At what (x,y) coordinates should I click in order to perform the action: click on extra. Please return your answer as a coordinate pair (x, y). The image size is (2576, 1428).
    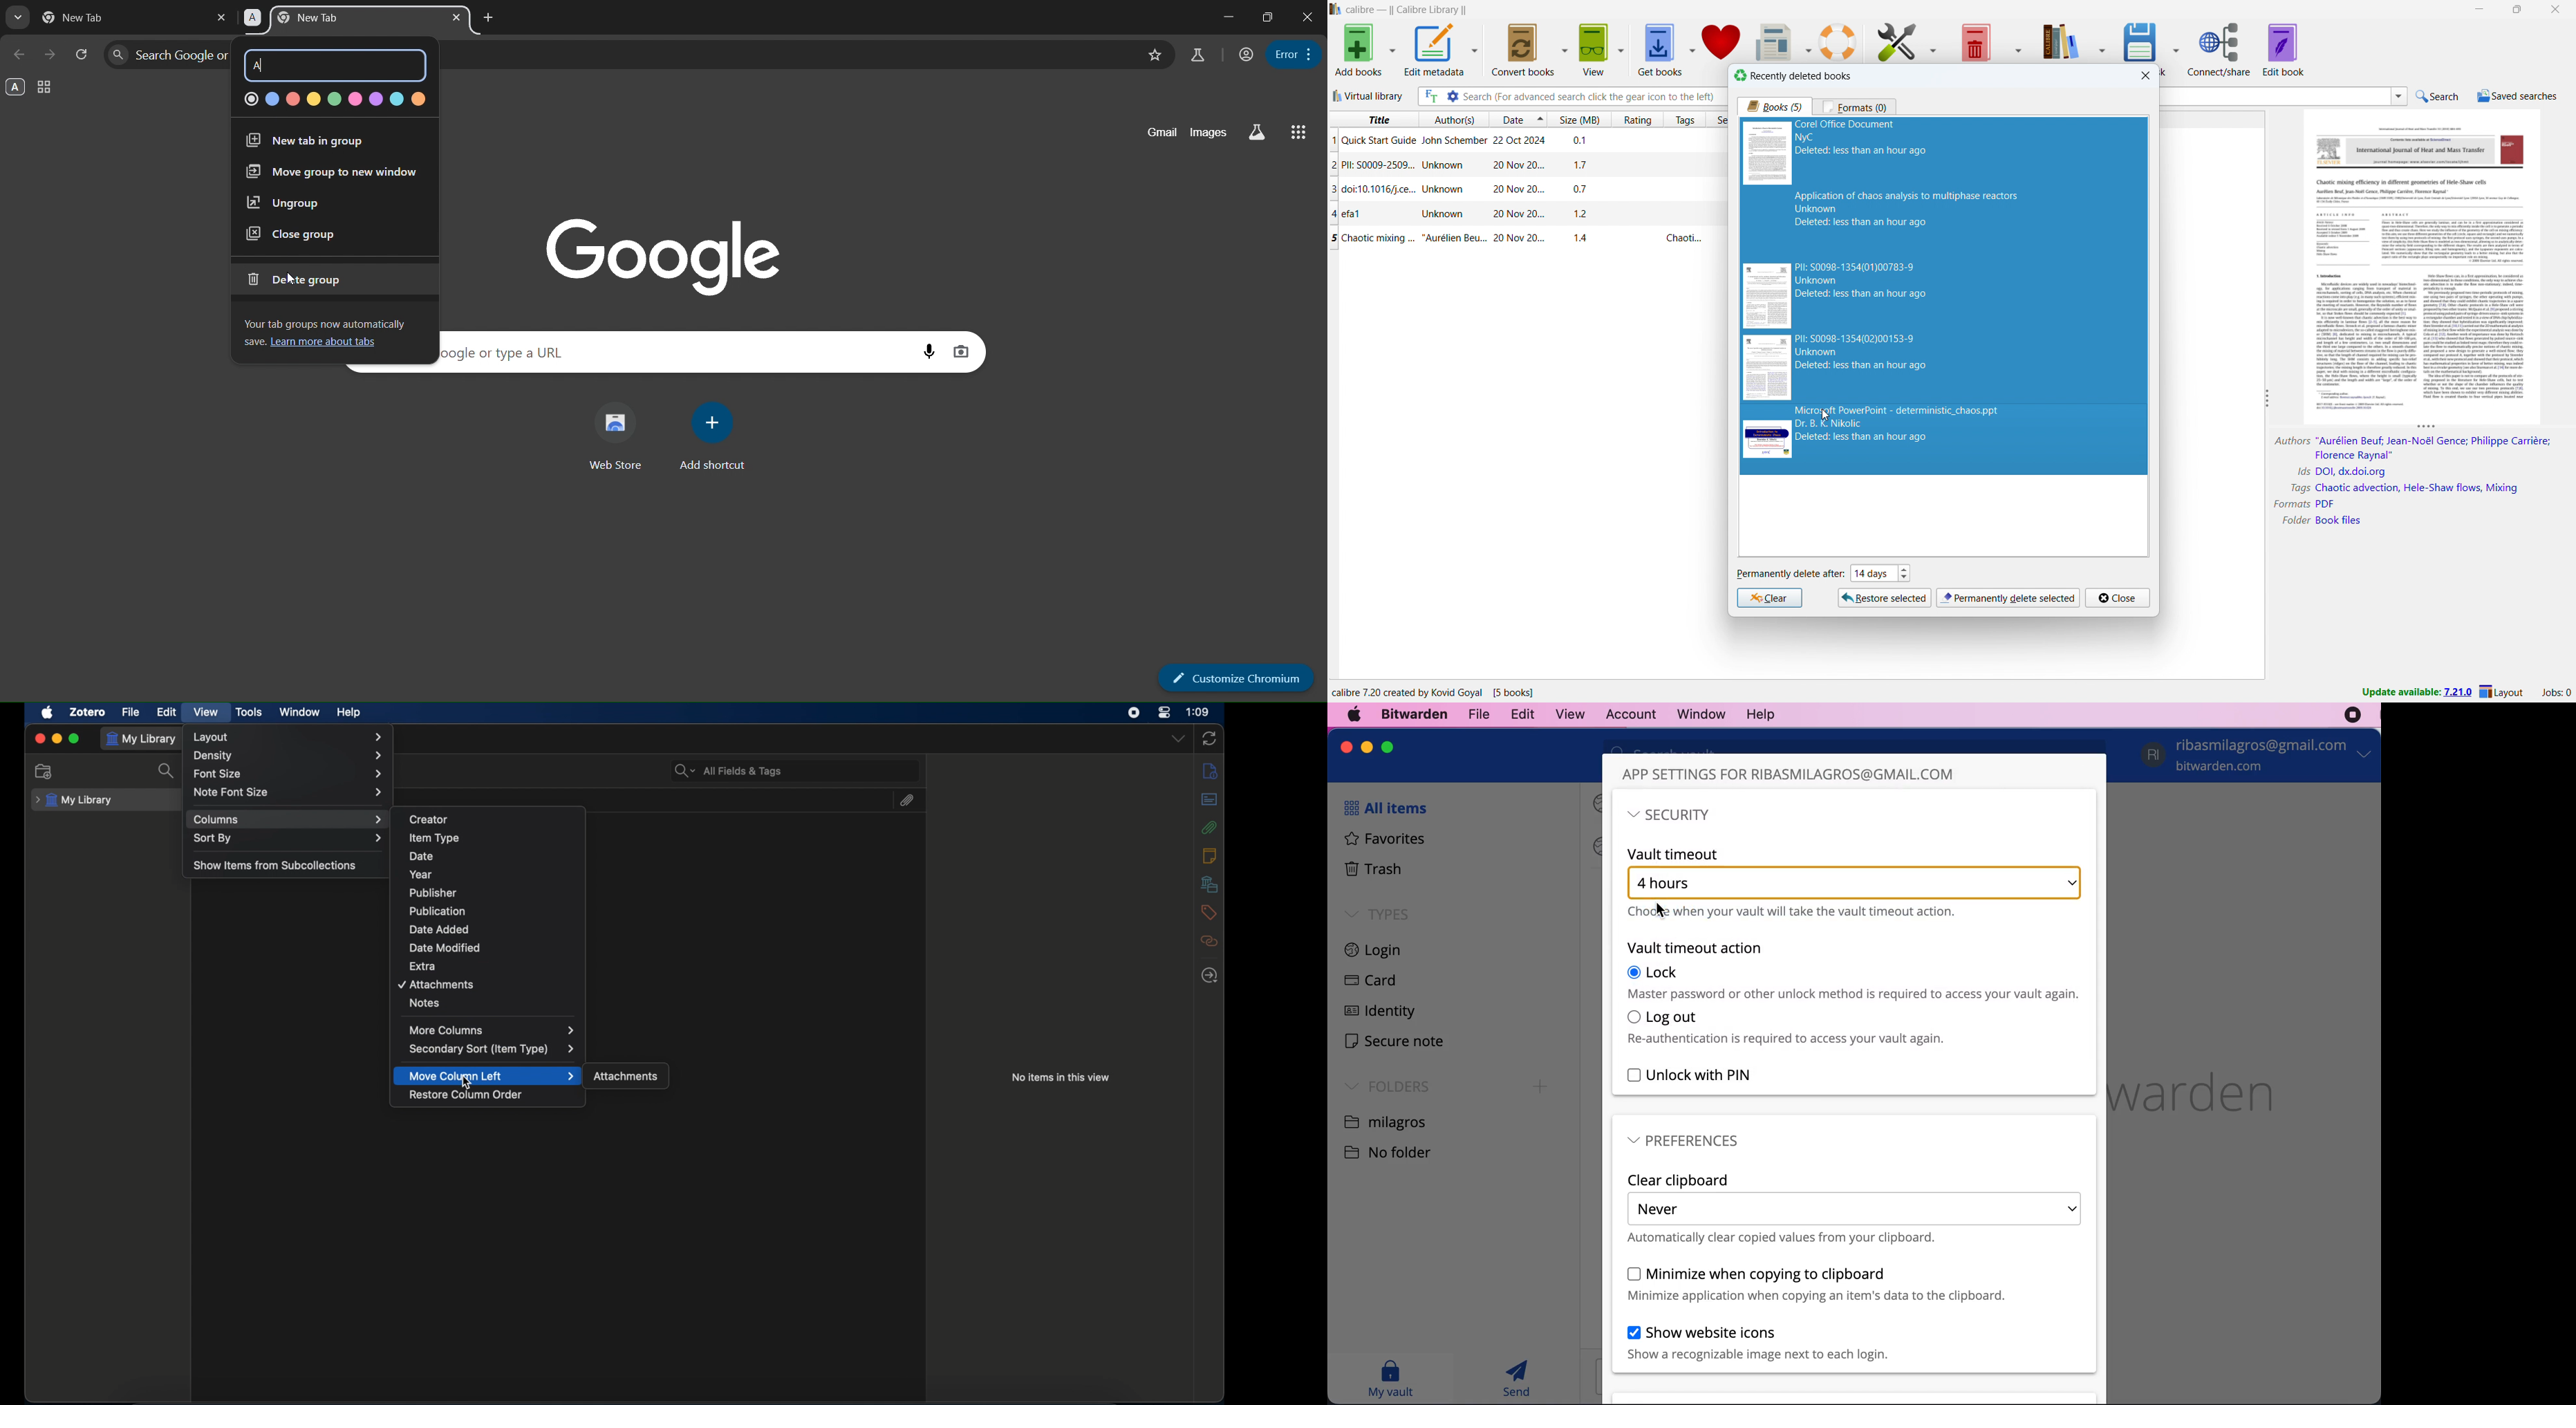
    Looking at the image, I should click on (424, 965).